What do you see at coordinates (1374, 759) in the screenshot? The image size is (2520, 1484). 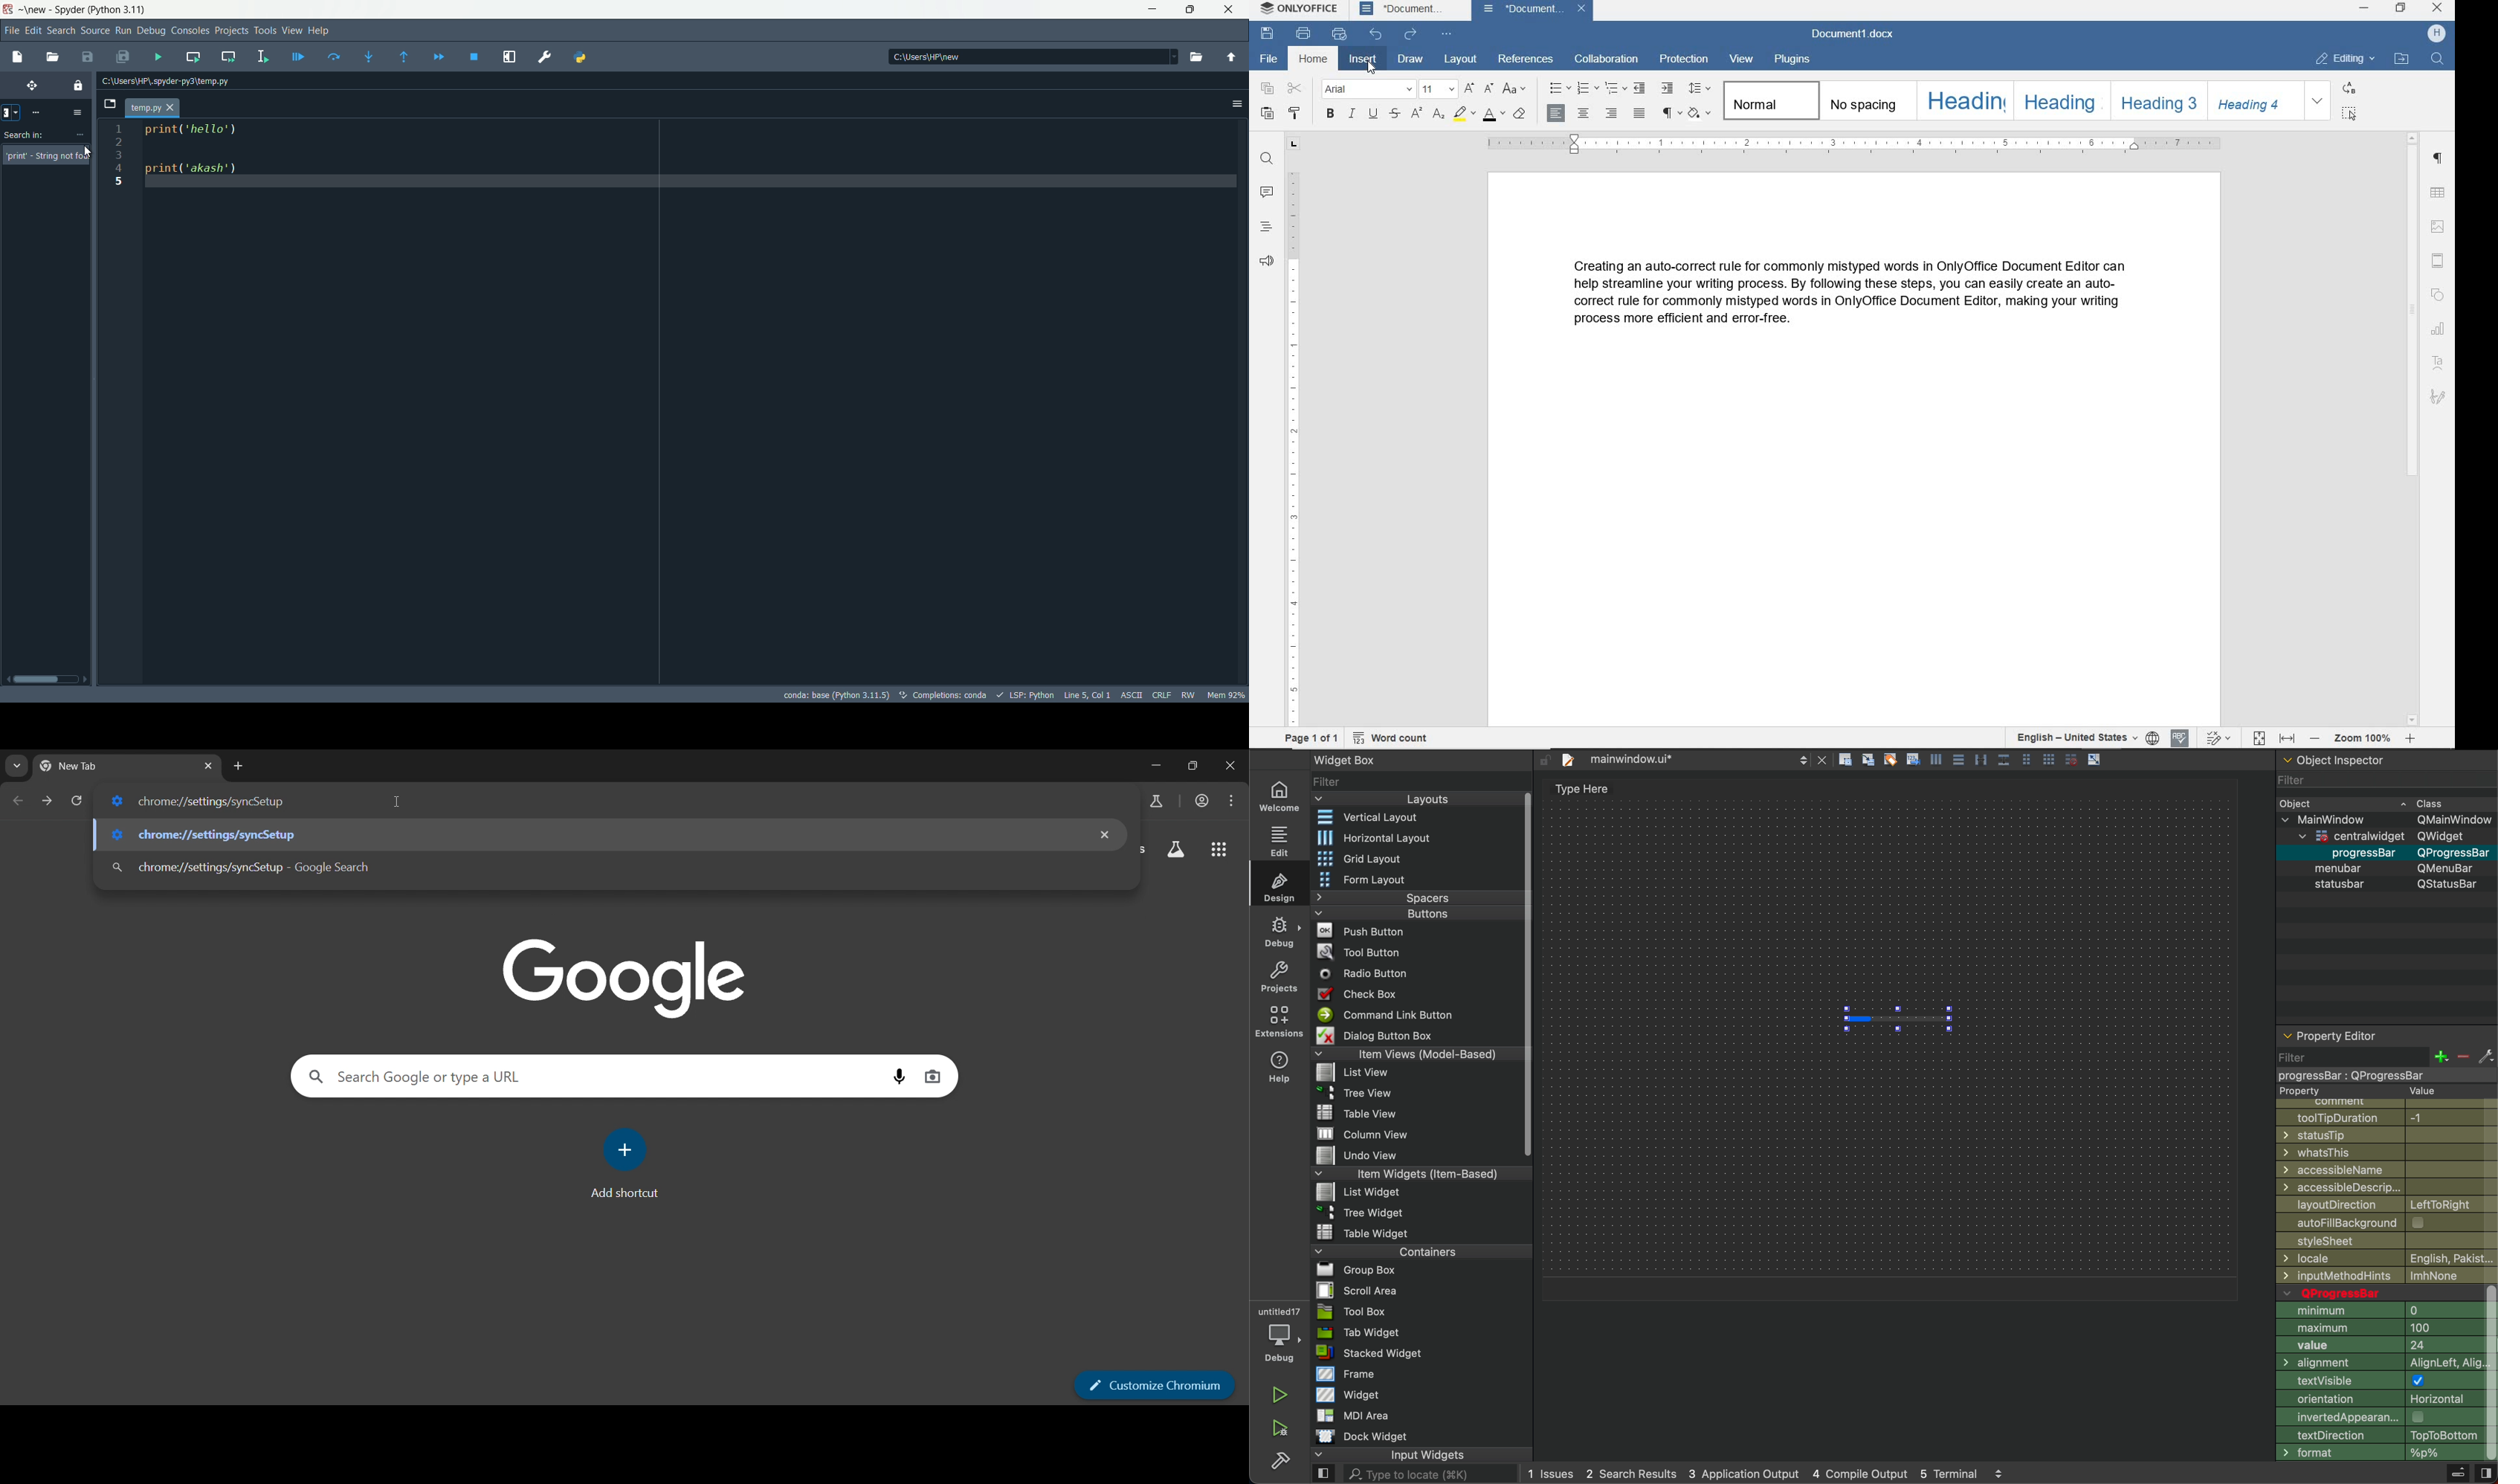 I see `widget box` at bounding box center [1374, 759].